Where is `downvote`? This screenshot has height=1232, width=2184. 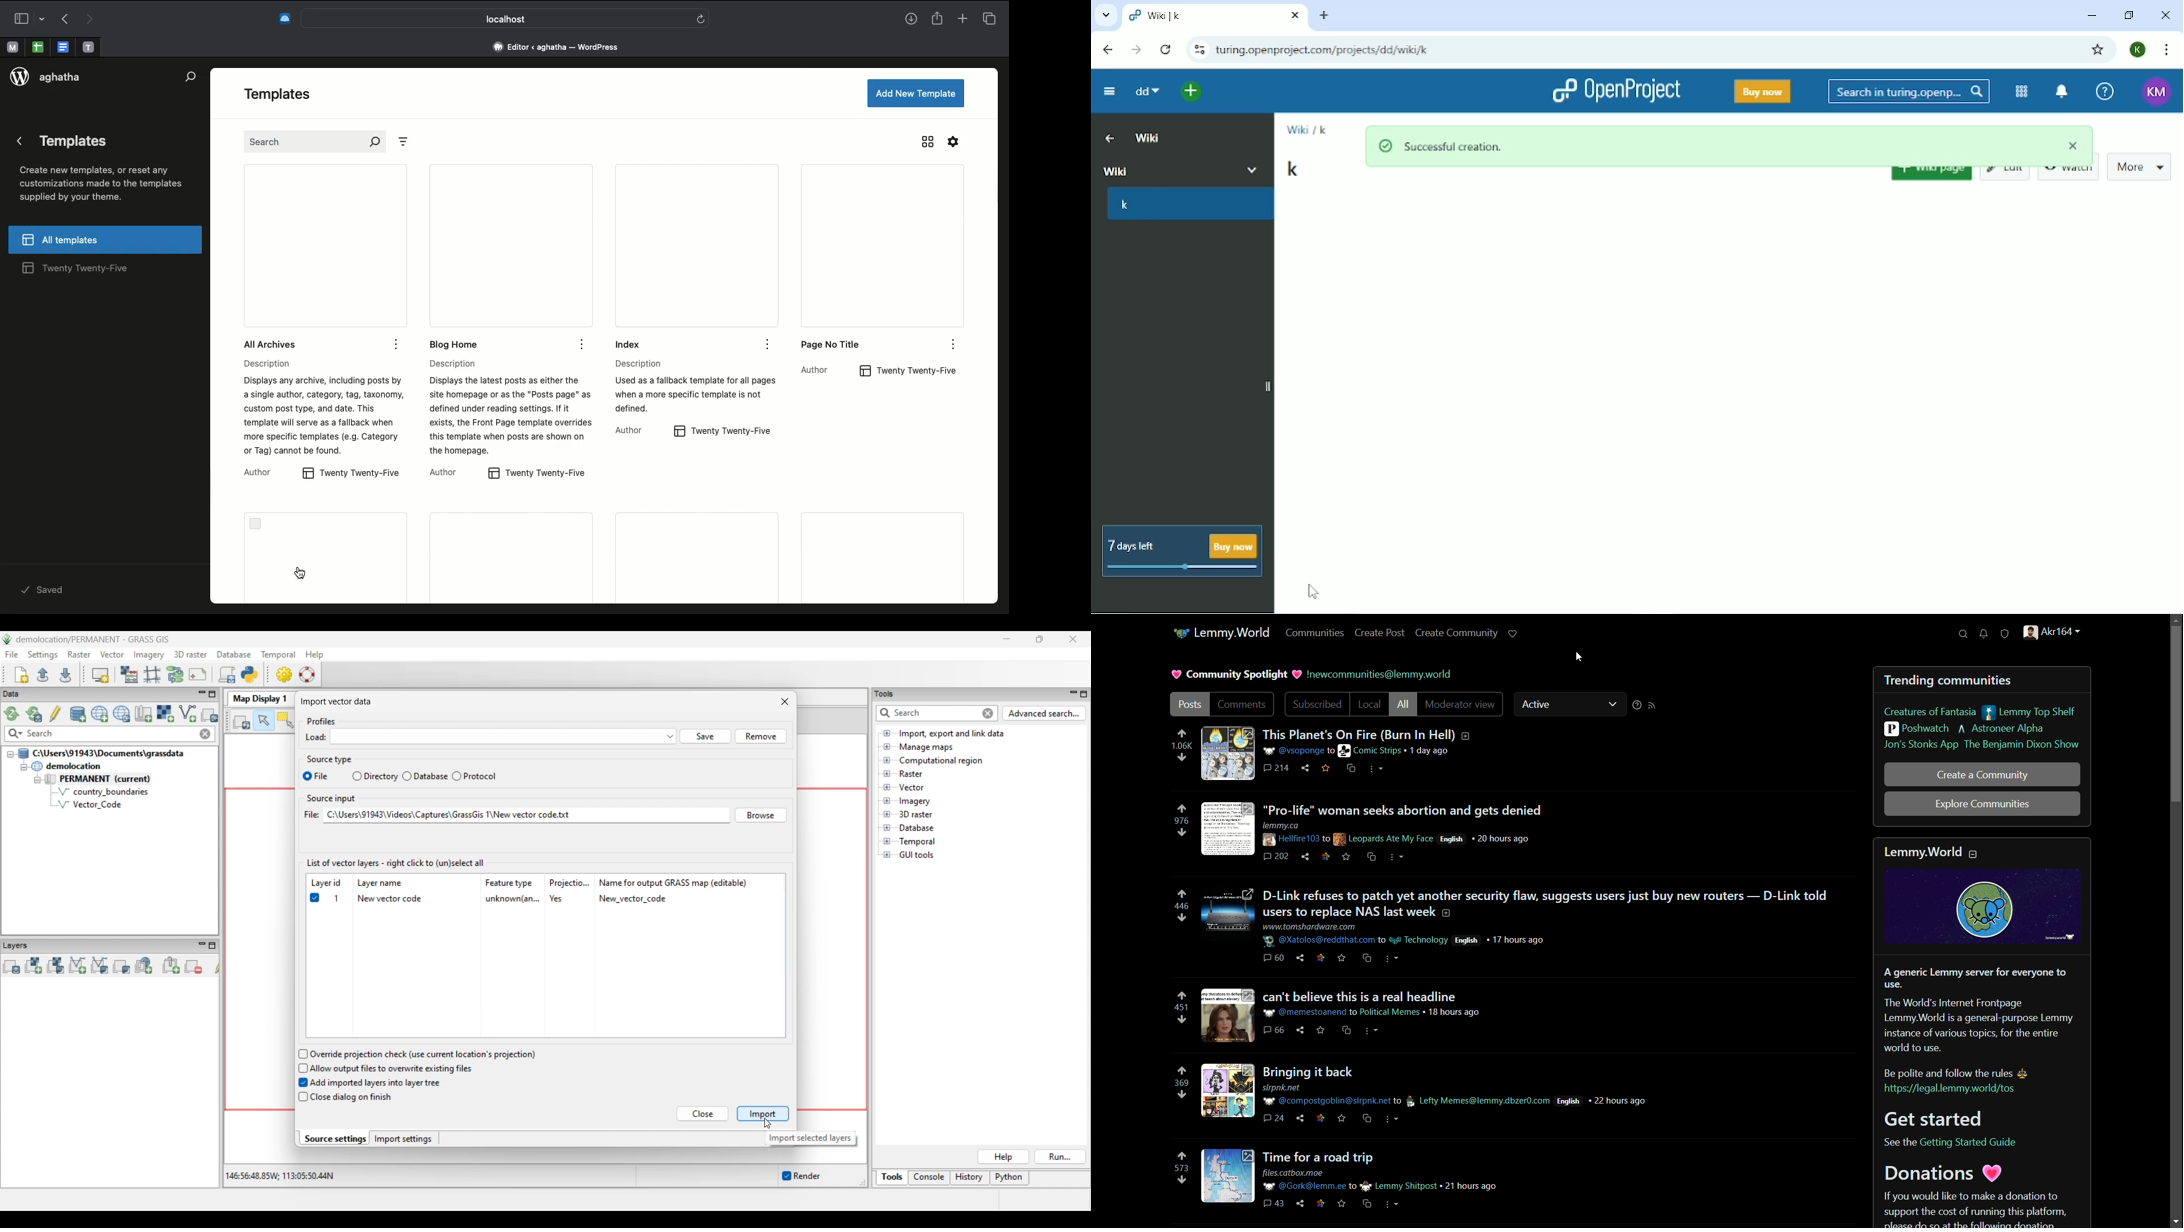
downvote is located at coordinates (1182, 1094).